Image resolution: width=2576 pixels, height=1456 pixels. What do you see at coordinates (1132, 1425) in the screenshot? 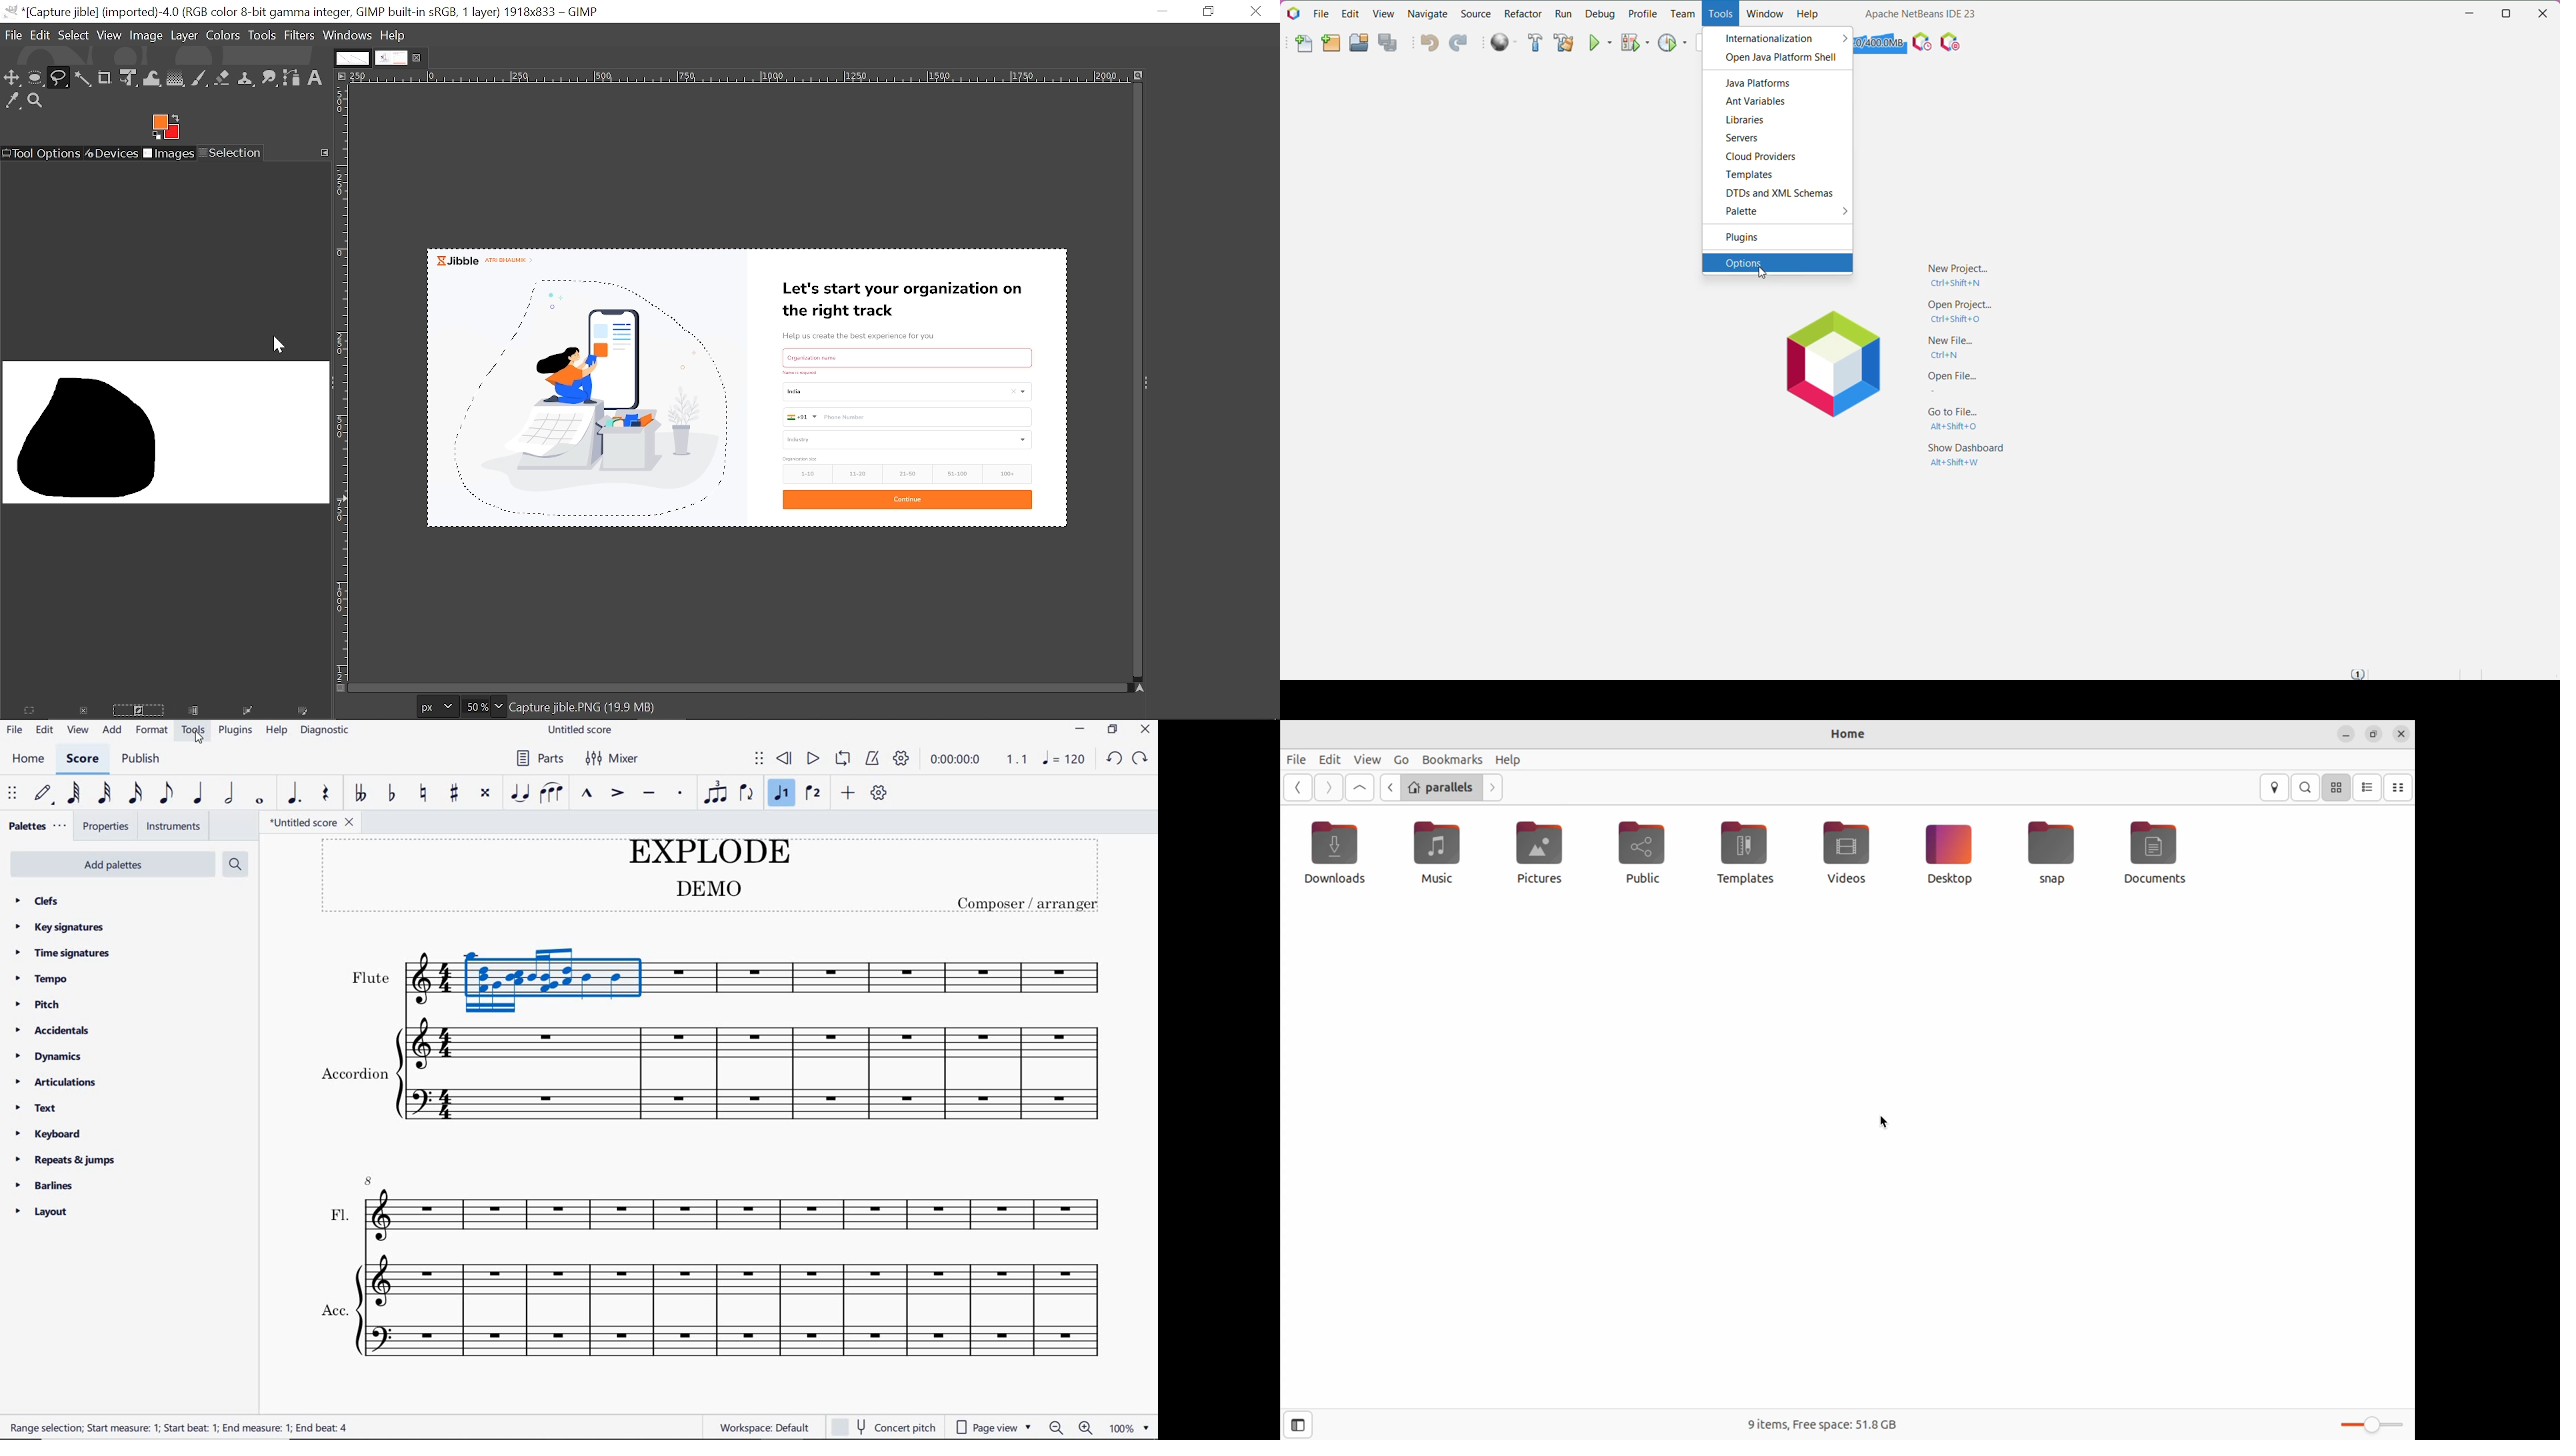
I see `zoom factor` at bounding box center [1132, 1425].